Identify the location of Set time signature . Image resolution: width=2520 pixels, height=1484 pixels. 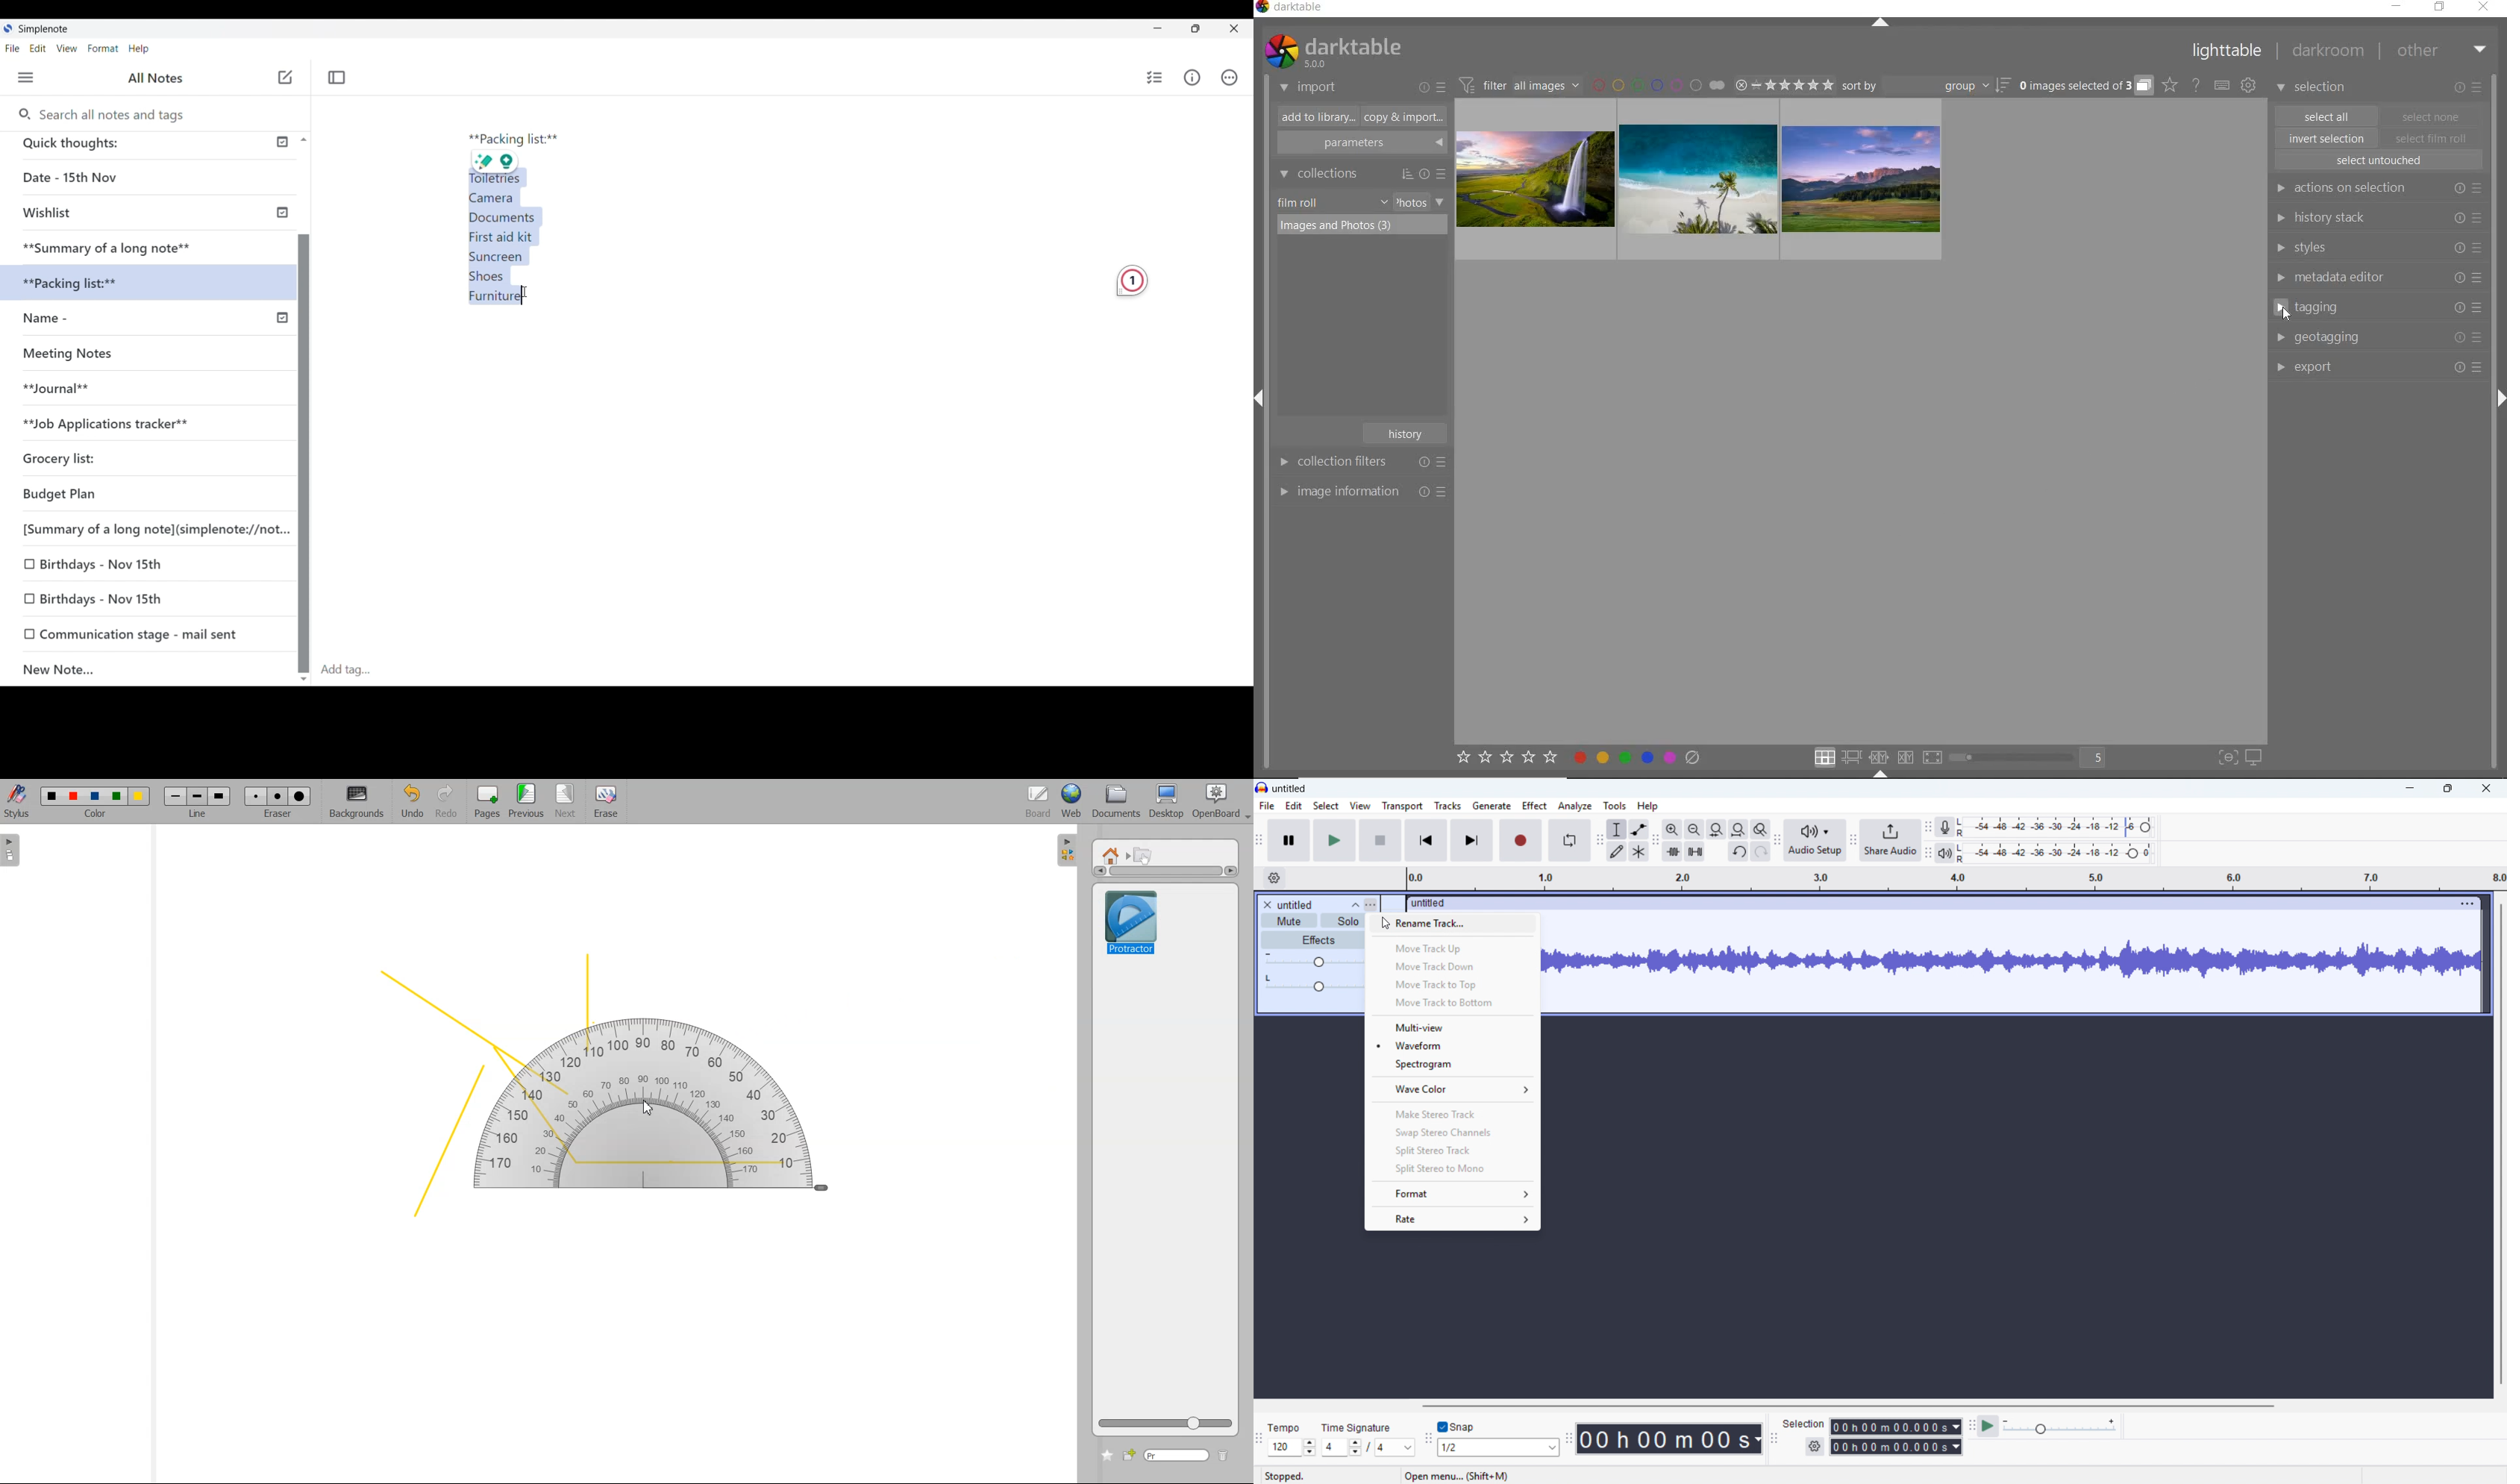
(1369, 1447).